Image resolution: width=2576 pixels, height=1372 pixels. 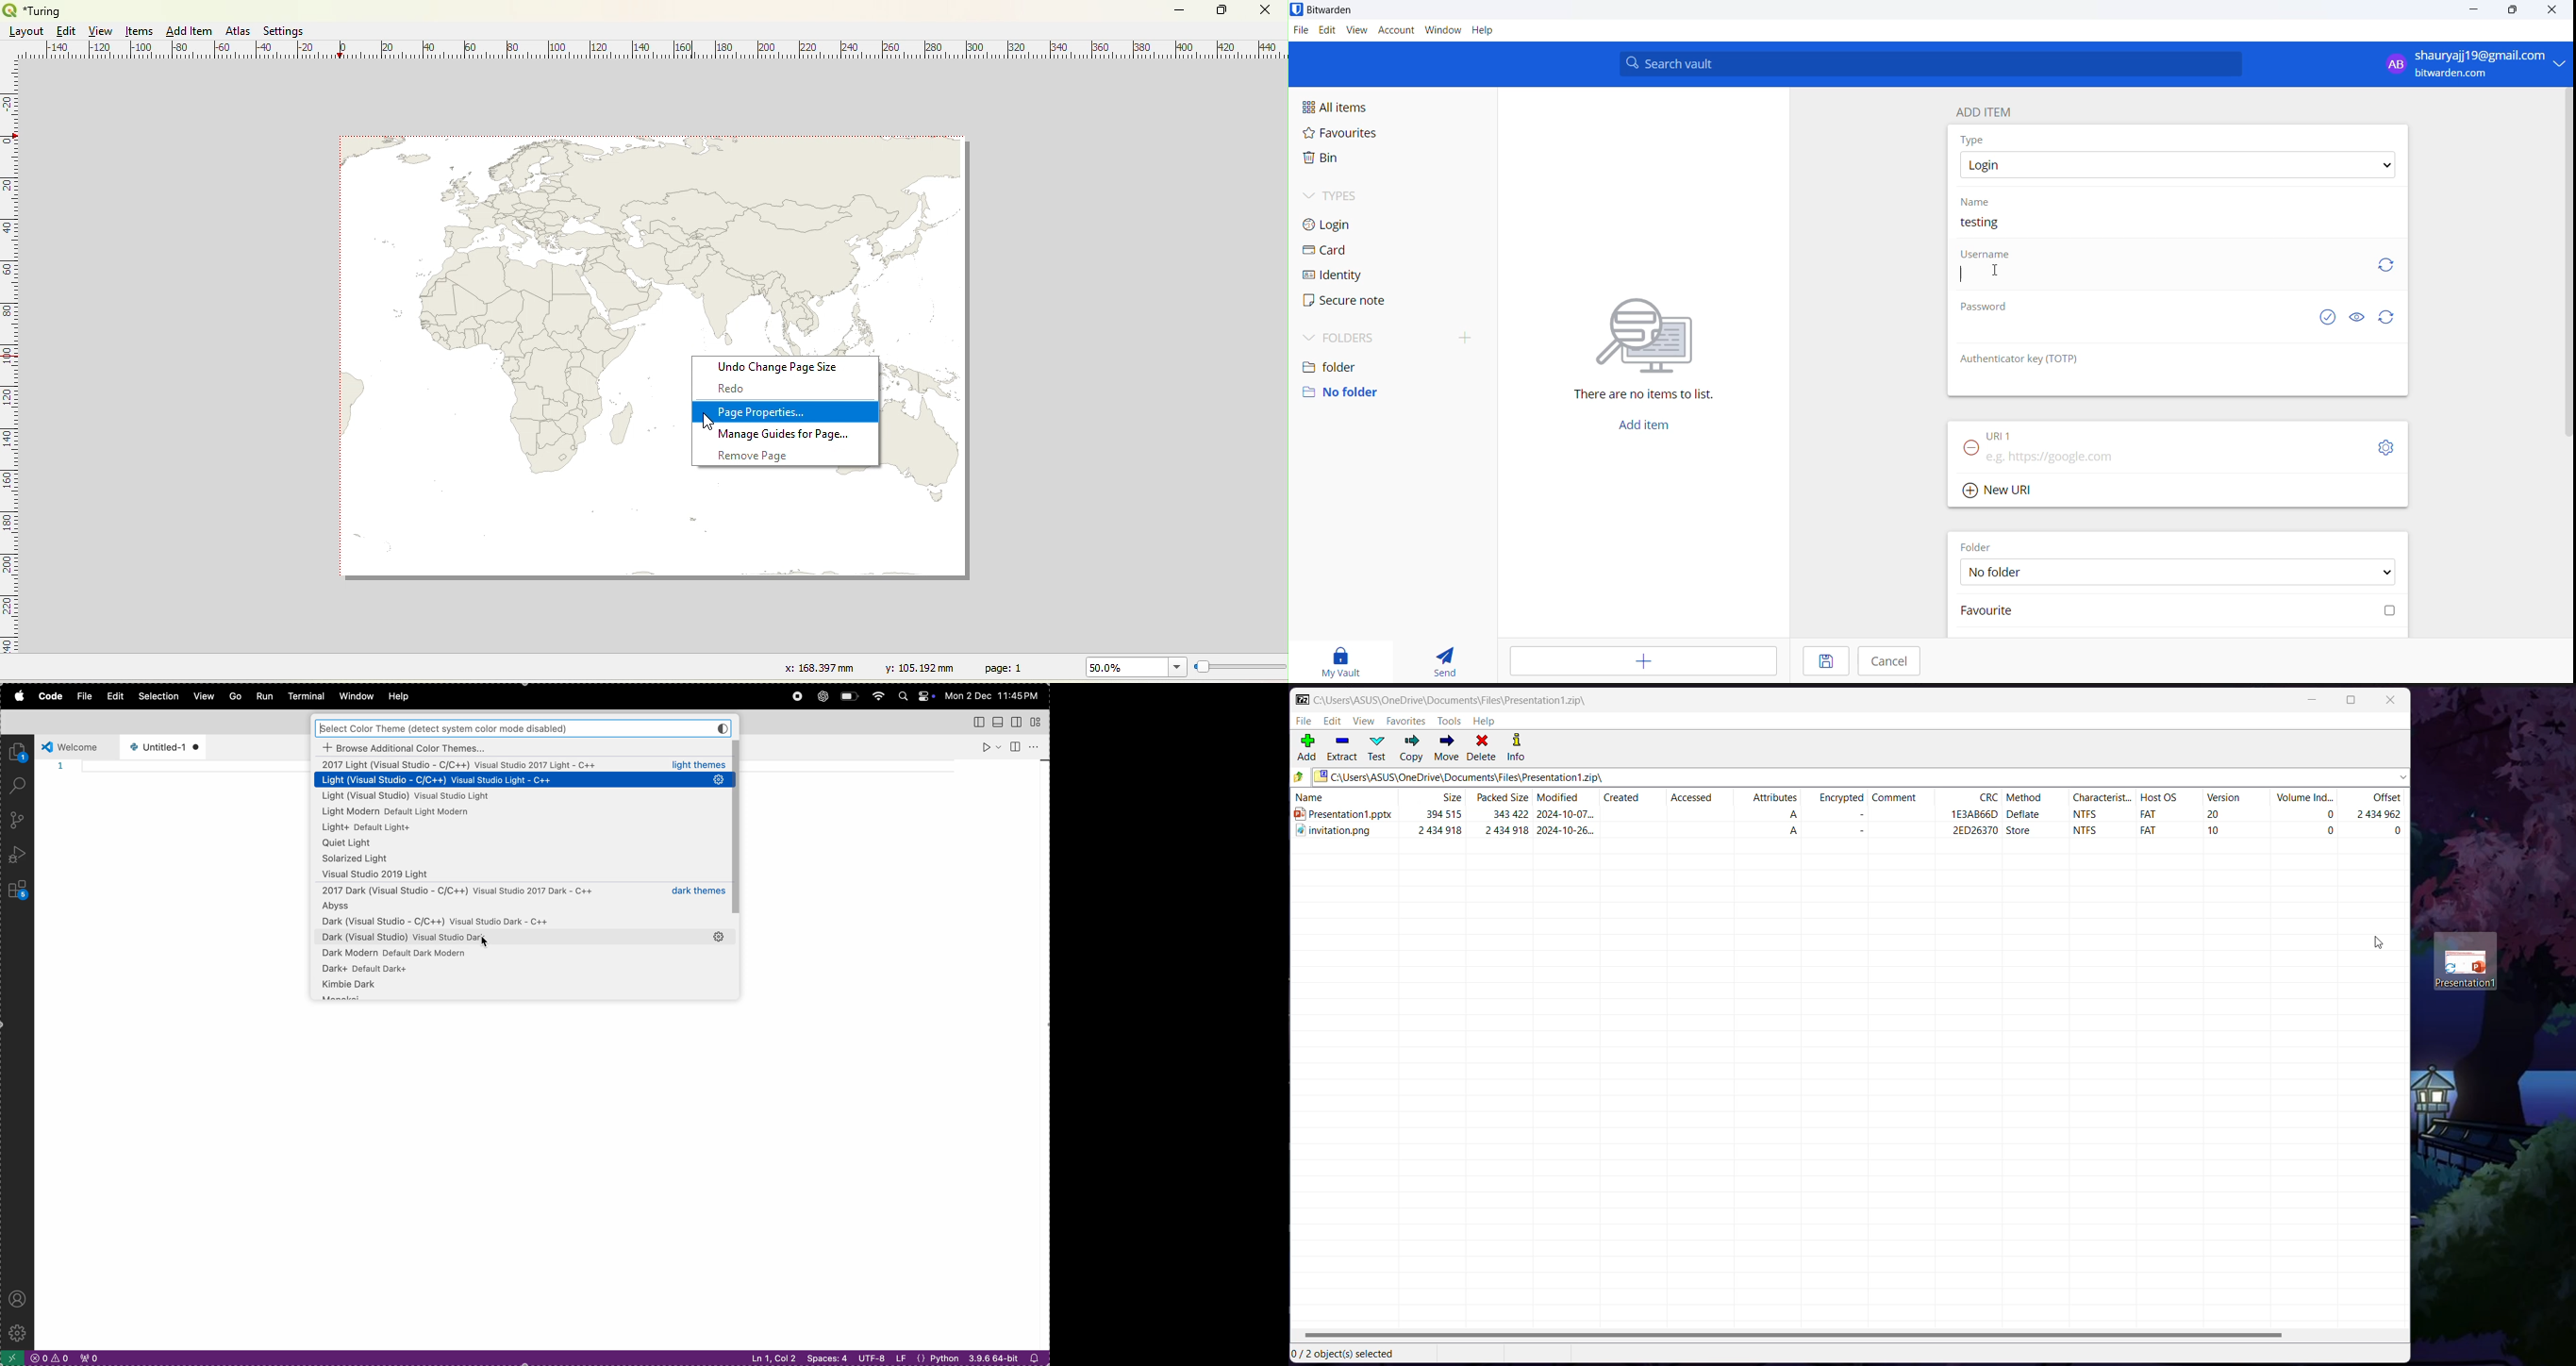 I want to click on Items, so click(x=141, y=32).